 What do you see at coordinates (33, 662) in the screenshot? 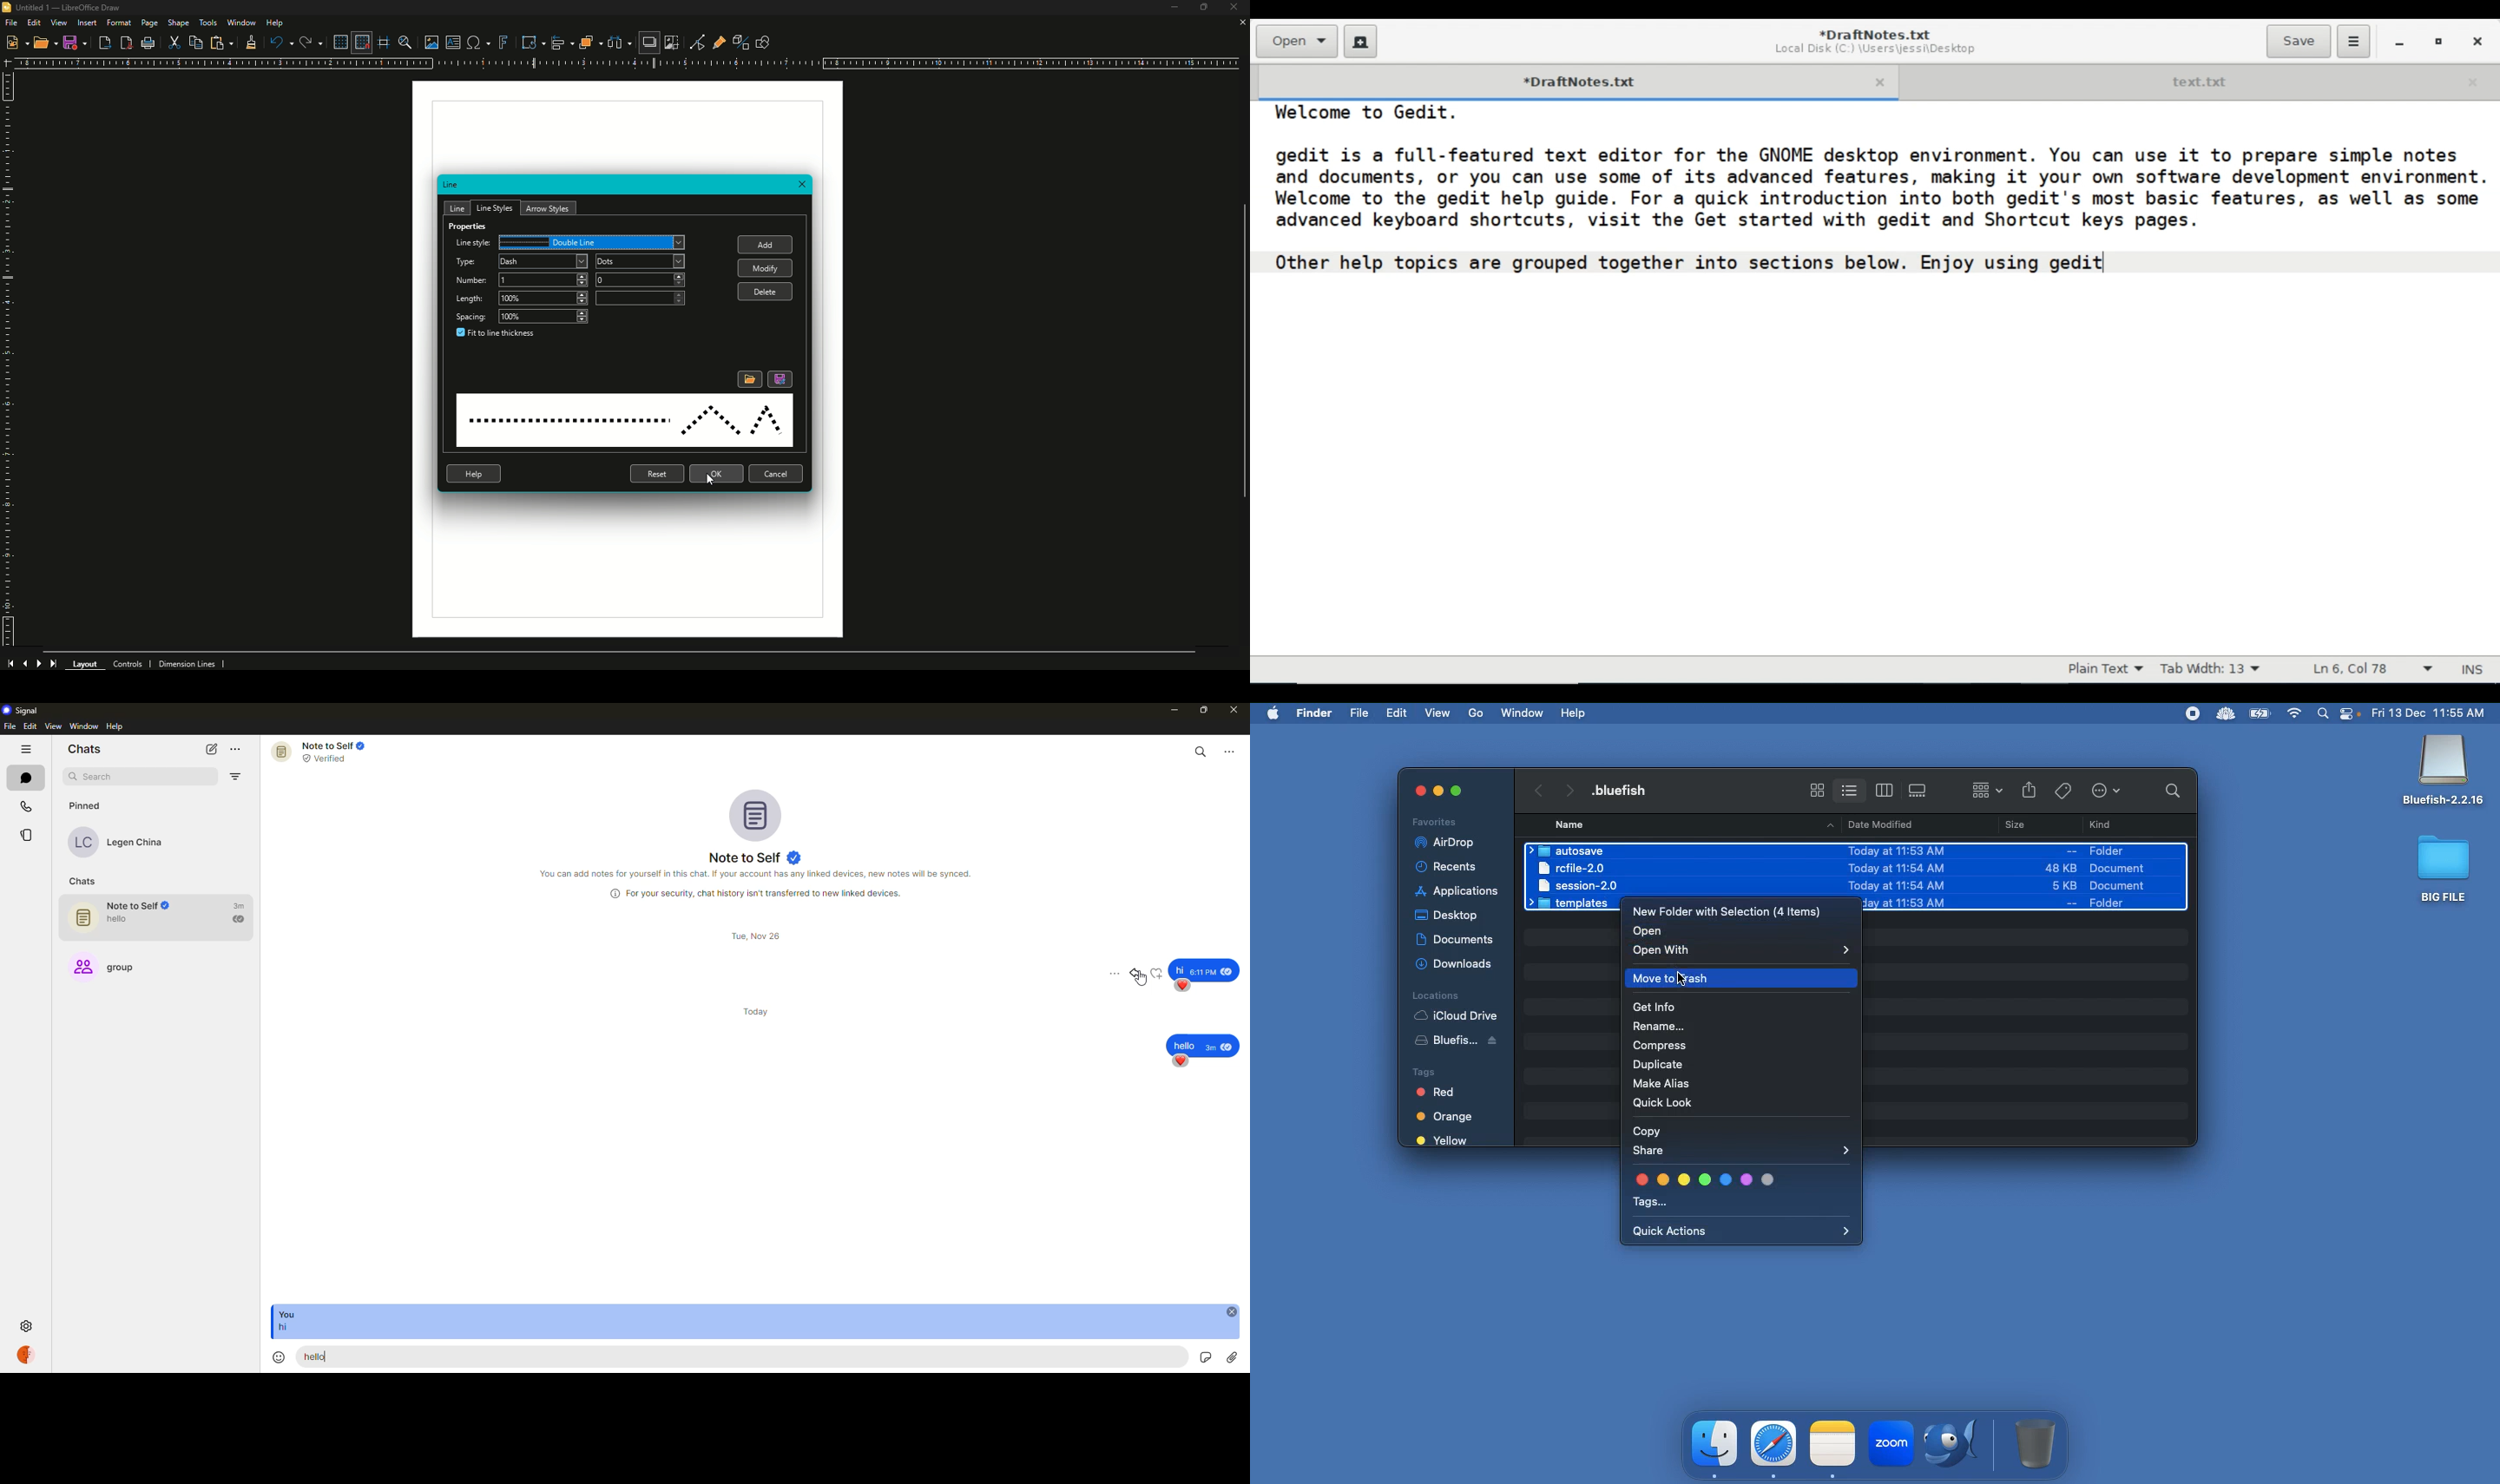
I see `forward and backward button` at bounding box center [33, 662].